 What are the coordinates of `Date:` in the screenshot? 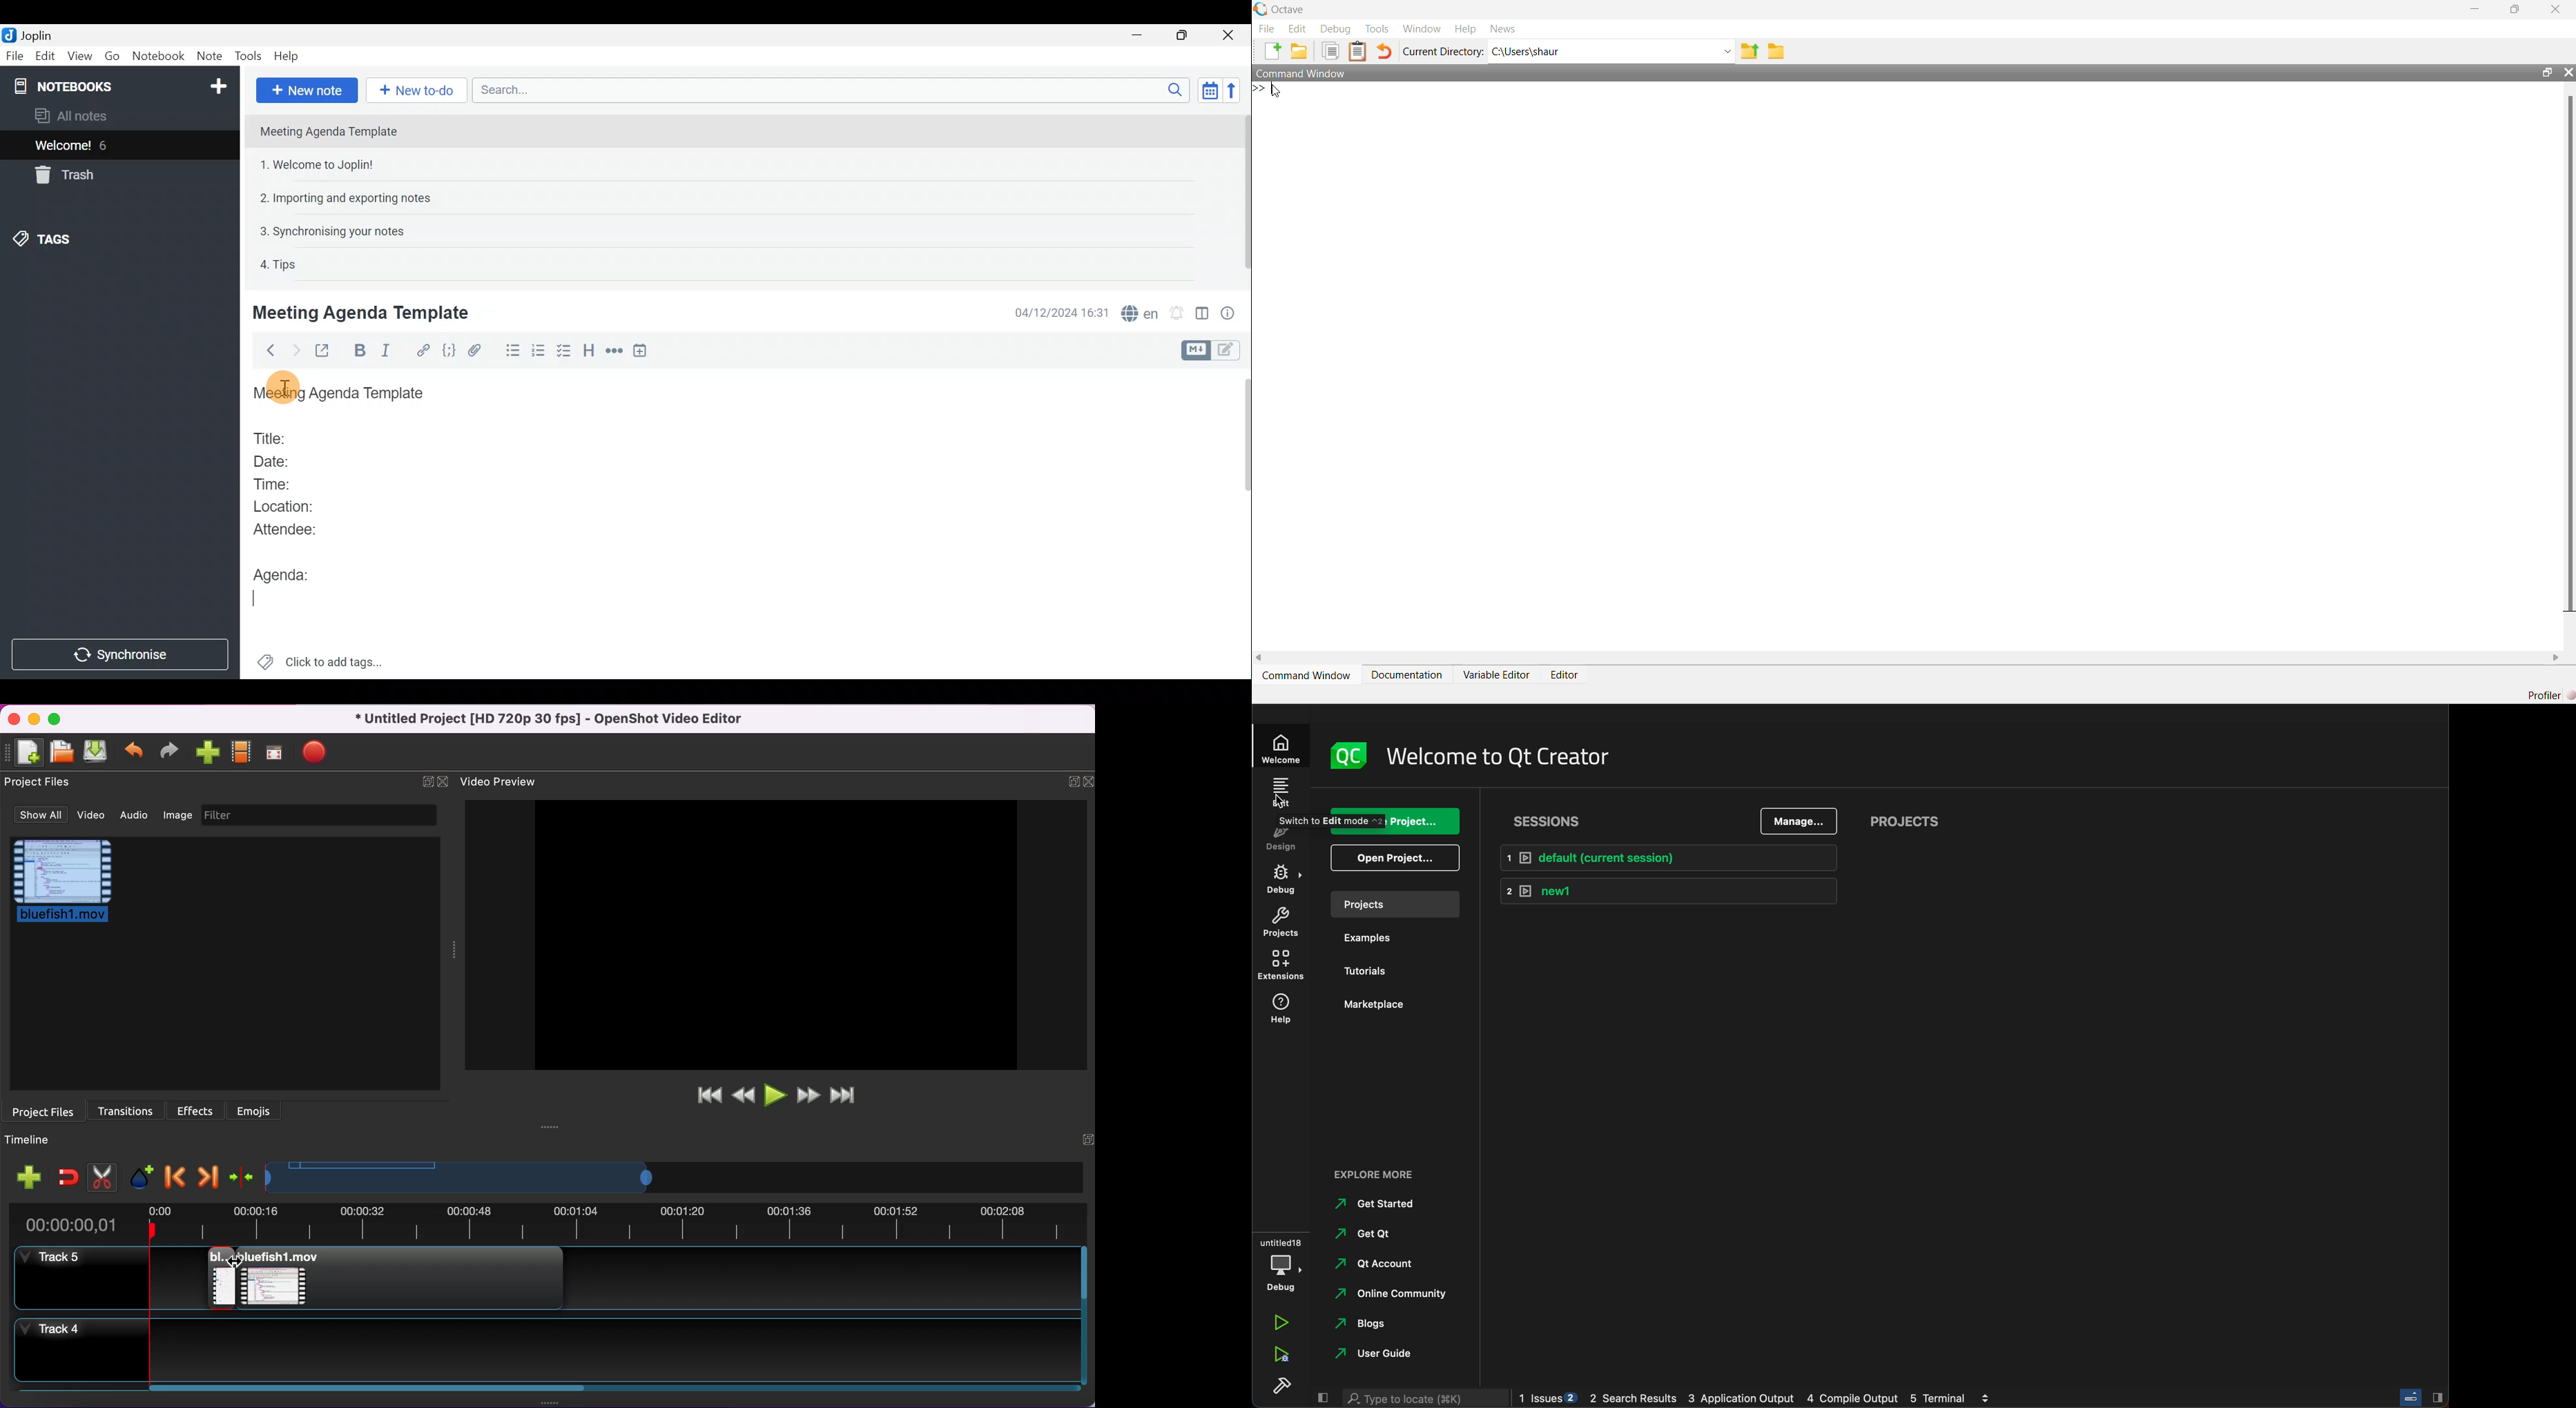 It's located at (282, 460).